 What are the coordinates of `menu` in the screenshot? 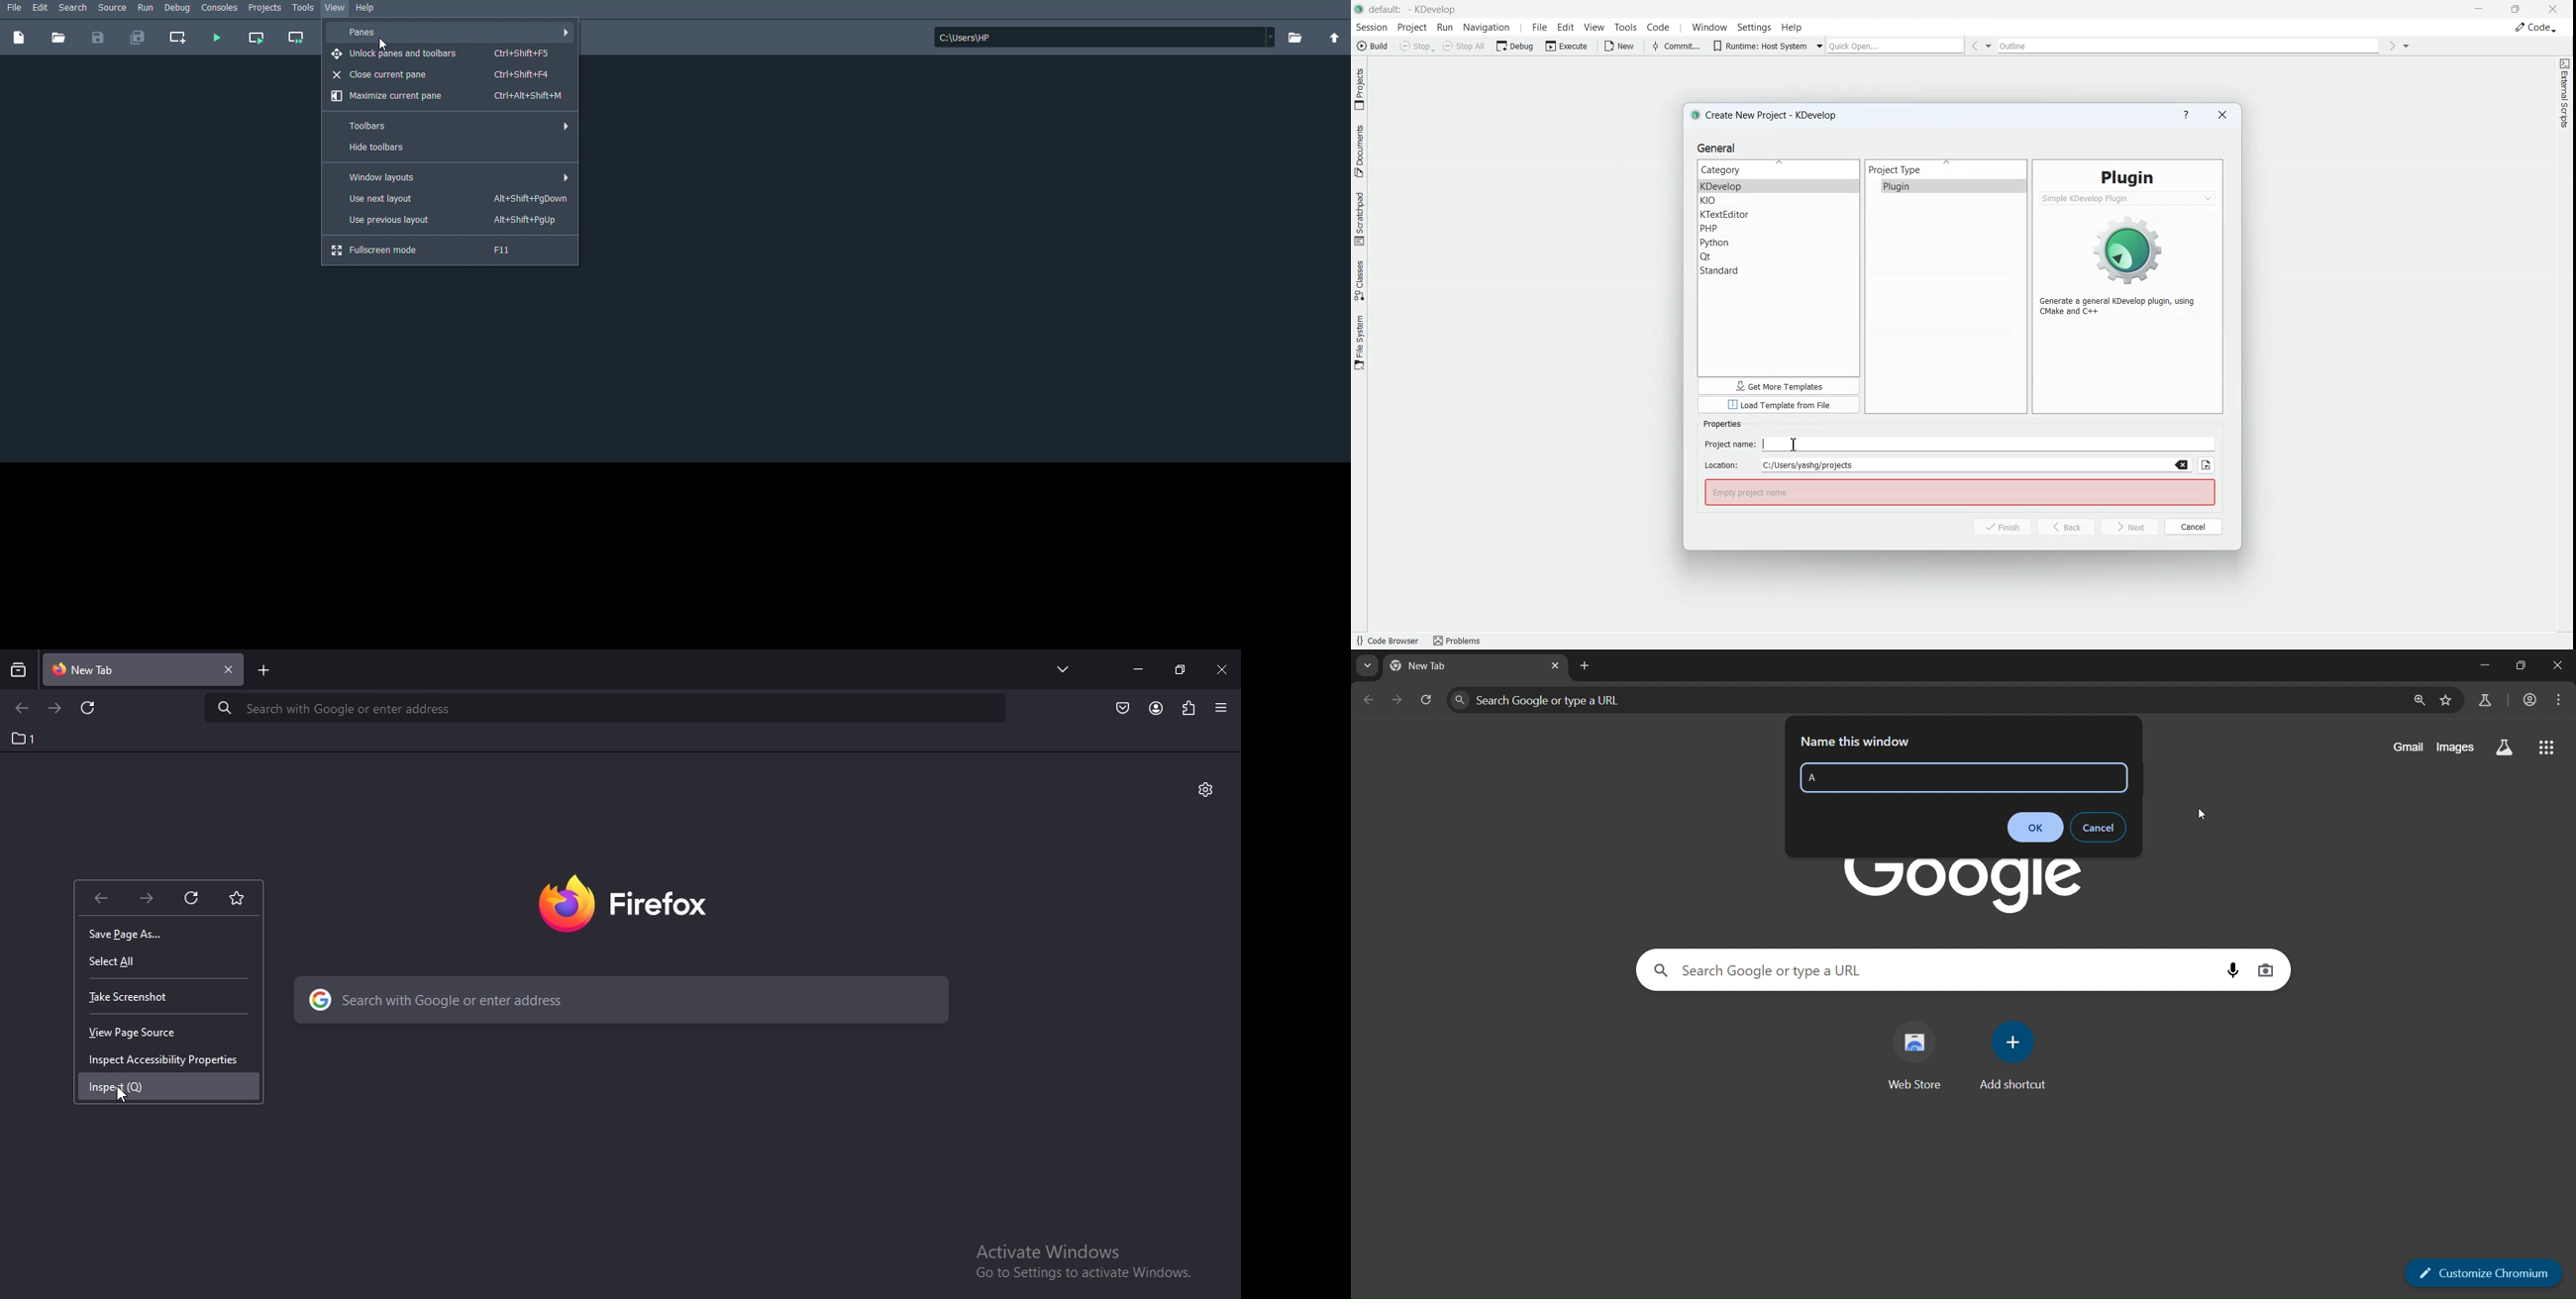 It's located at (2562, 701).